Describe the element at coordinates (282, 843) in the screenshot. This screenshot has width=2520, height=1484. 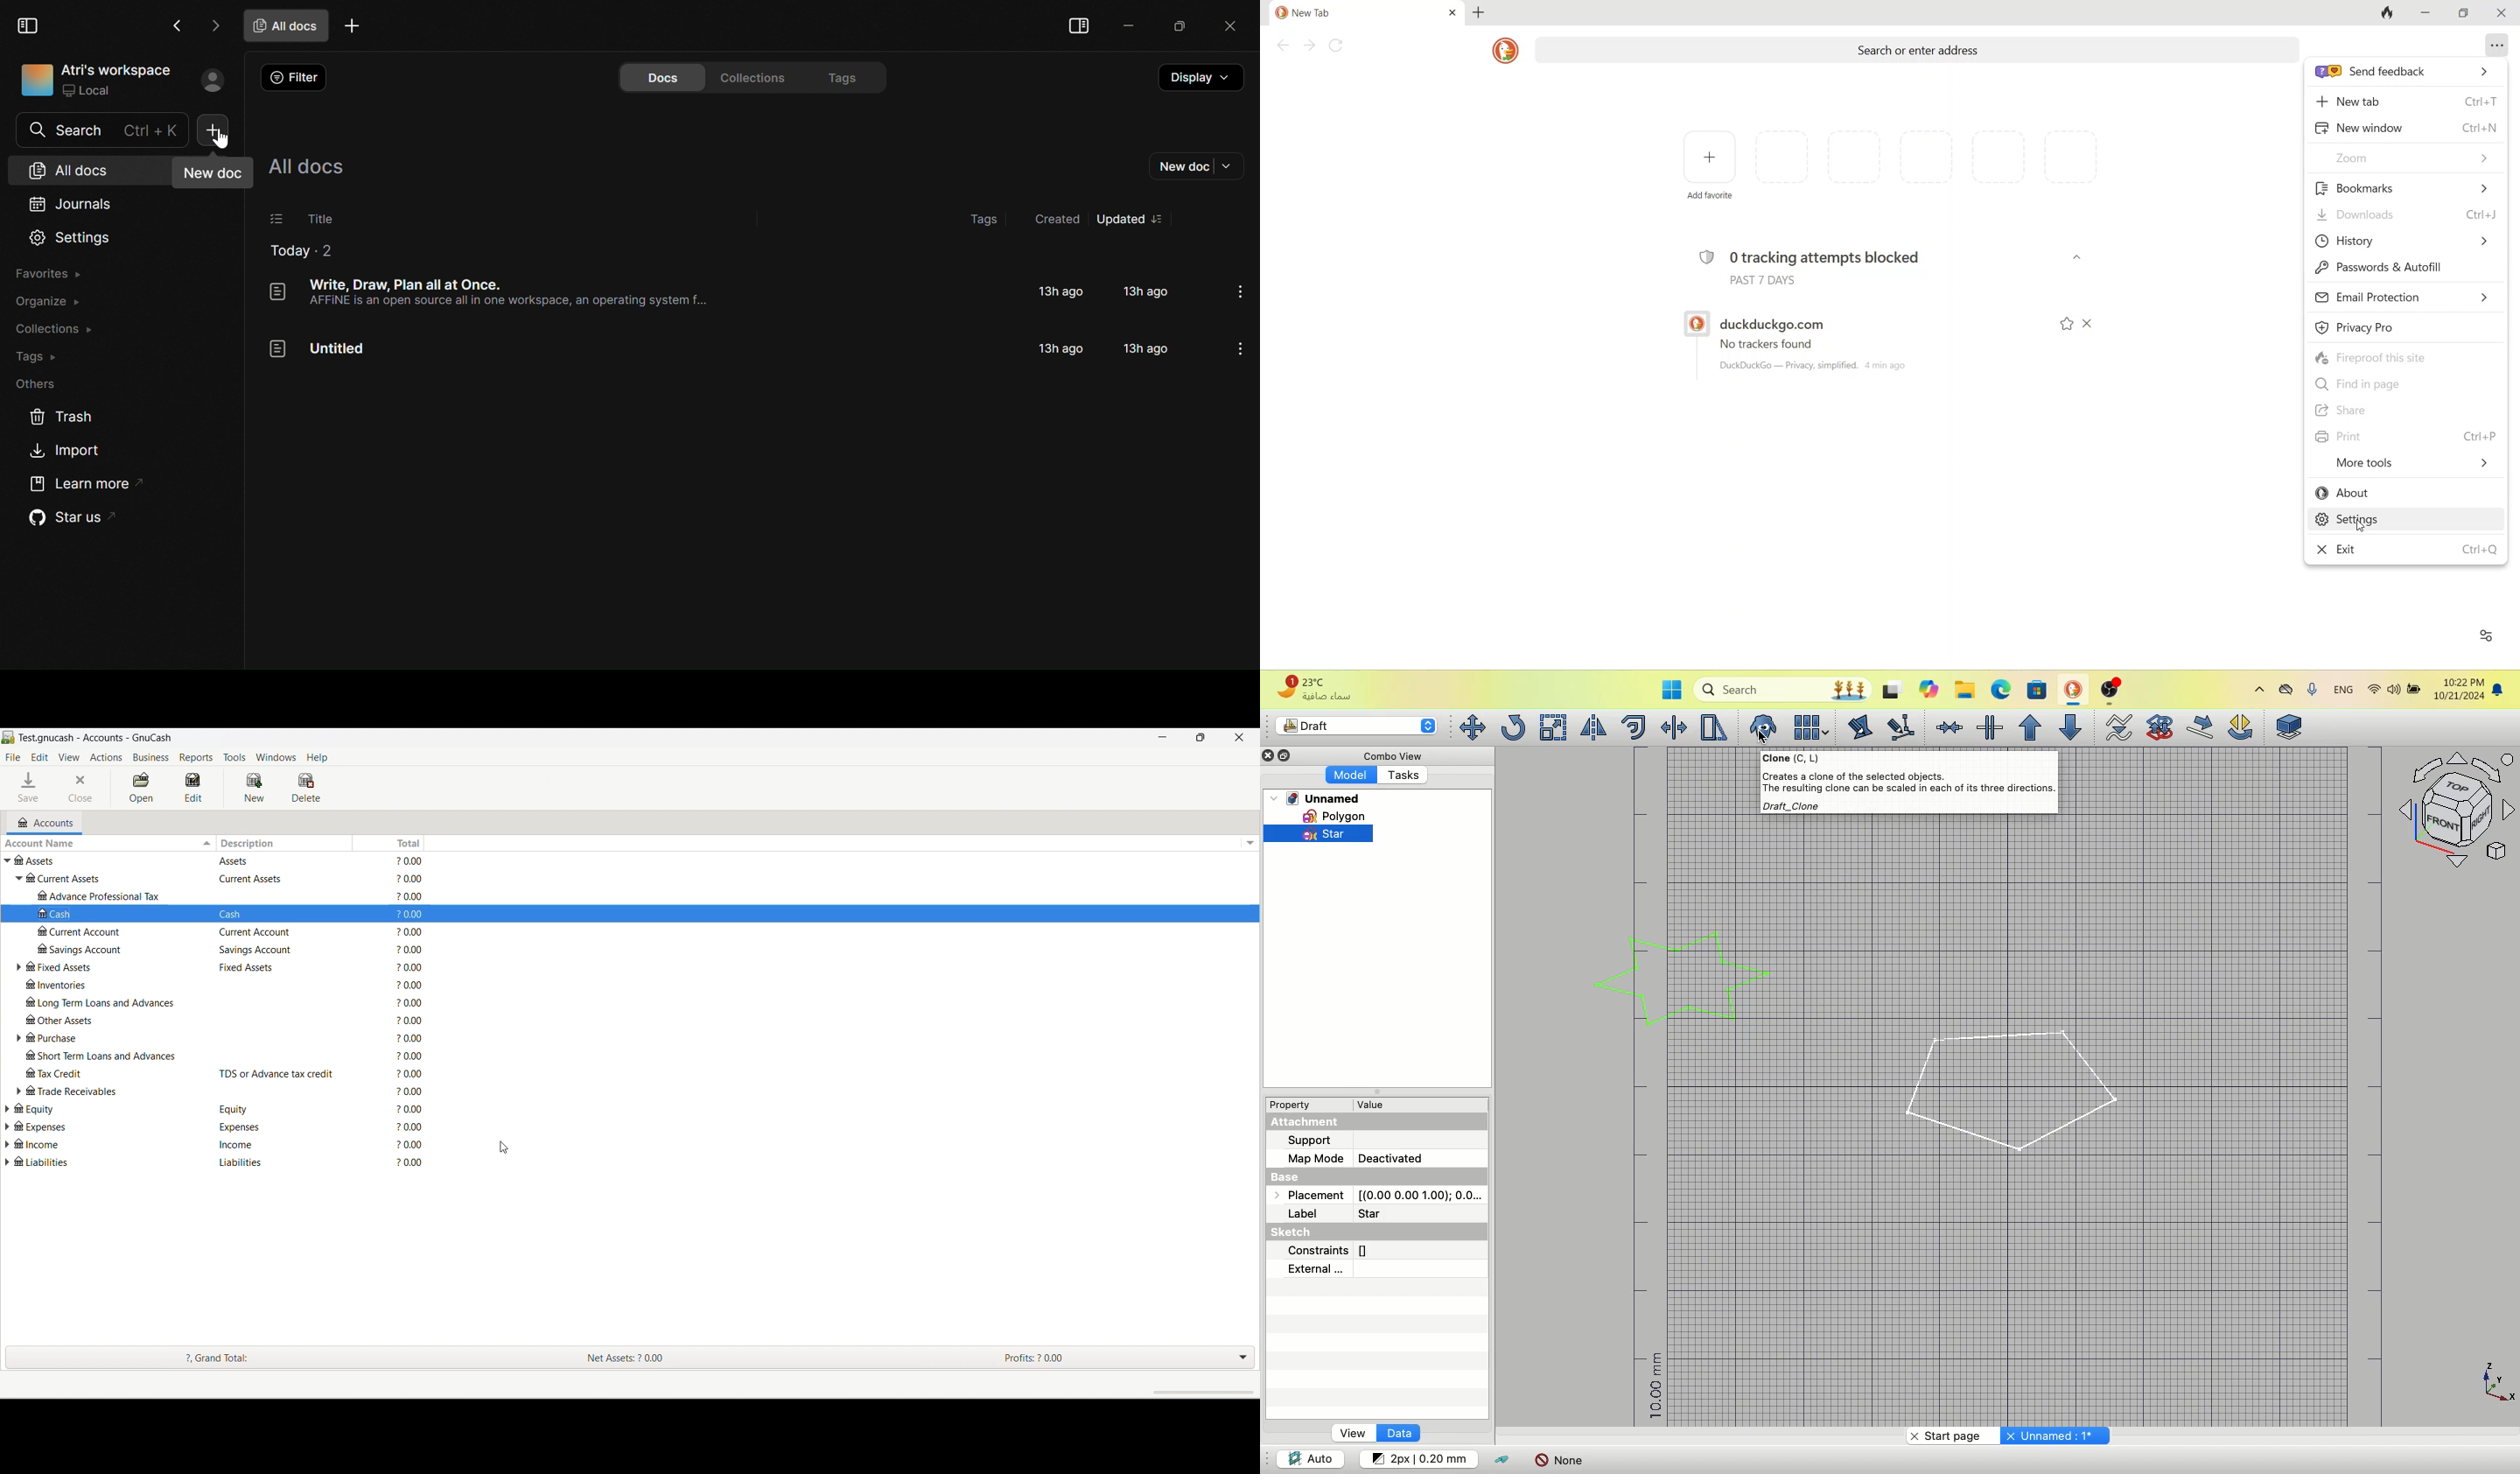
I see `Description column` at that location.